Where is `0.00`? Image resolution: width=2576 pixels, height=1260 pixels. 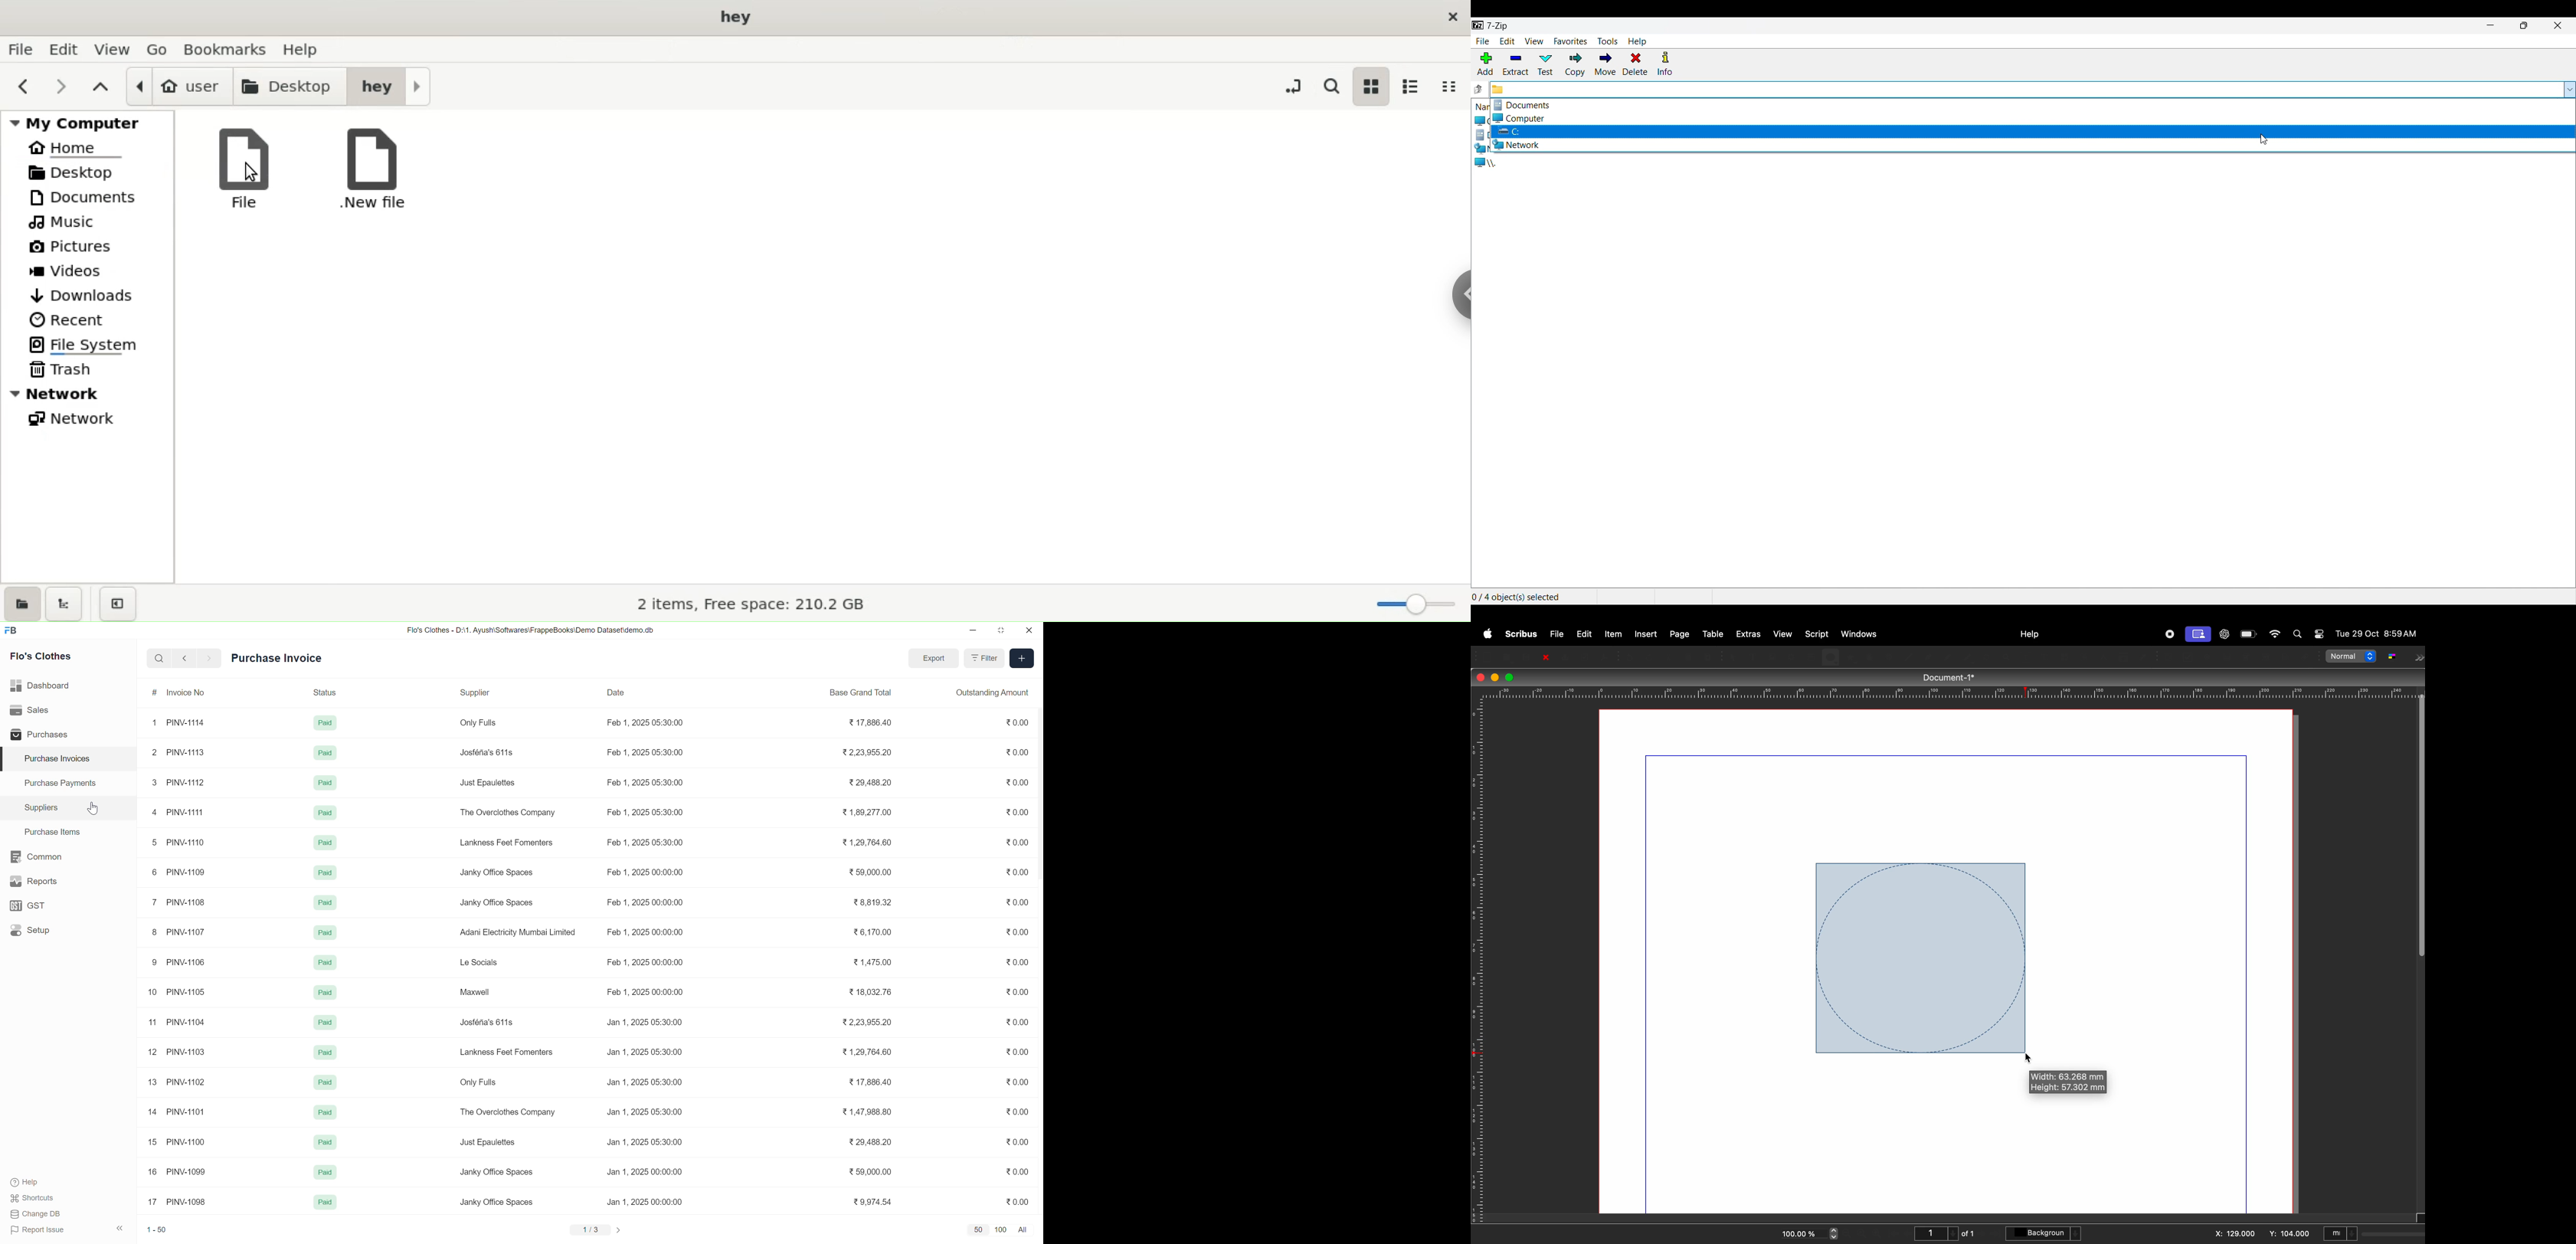 0.00 is located at coordinates (1018, 1112).